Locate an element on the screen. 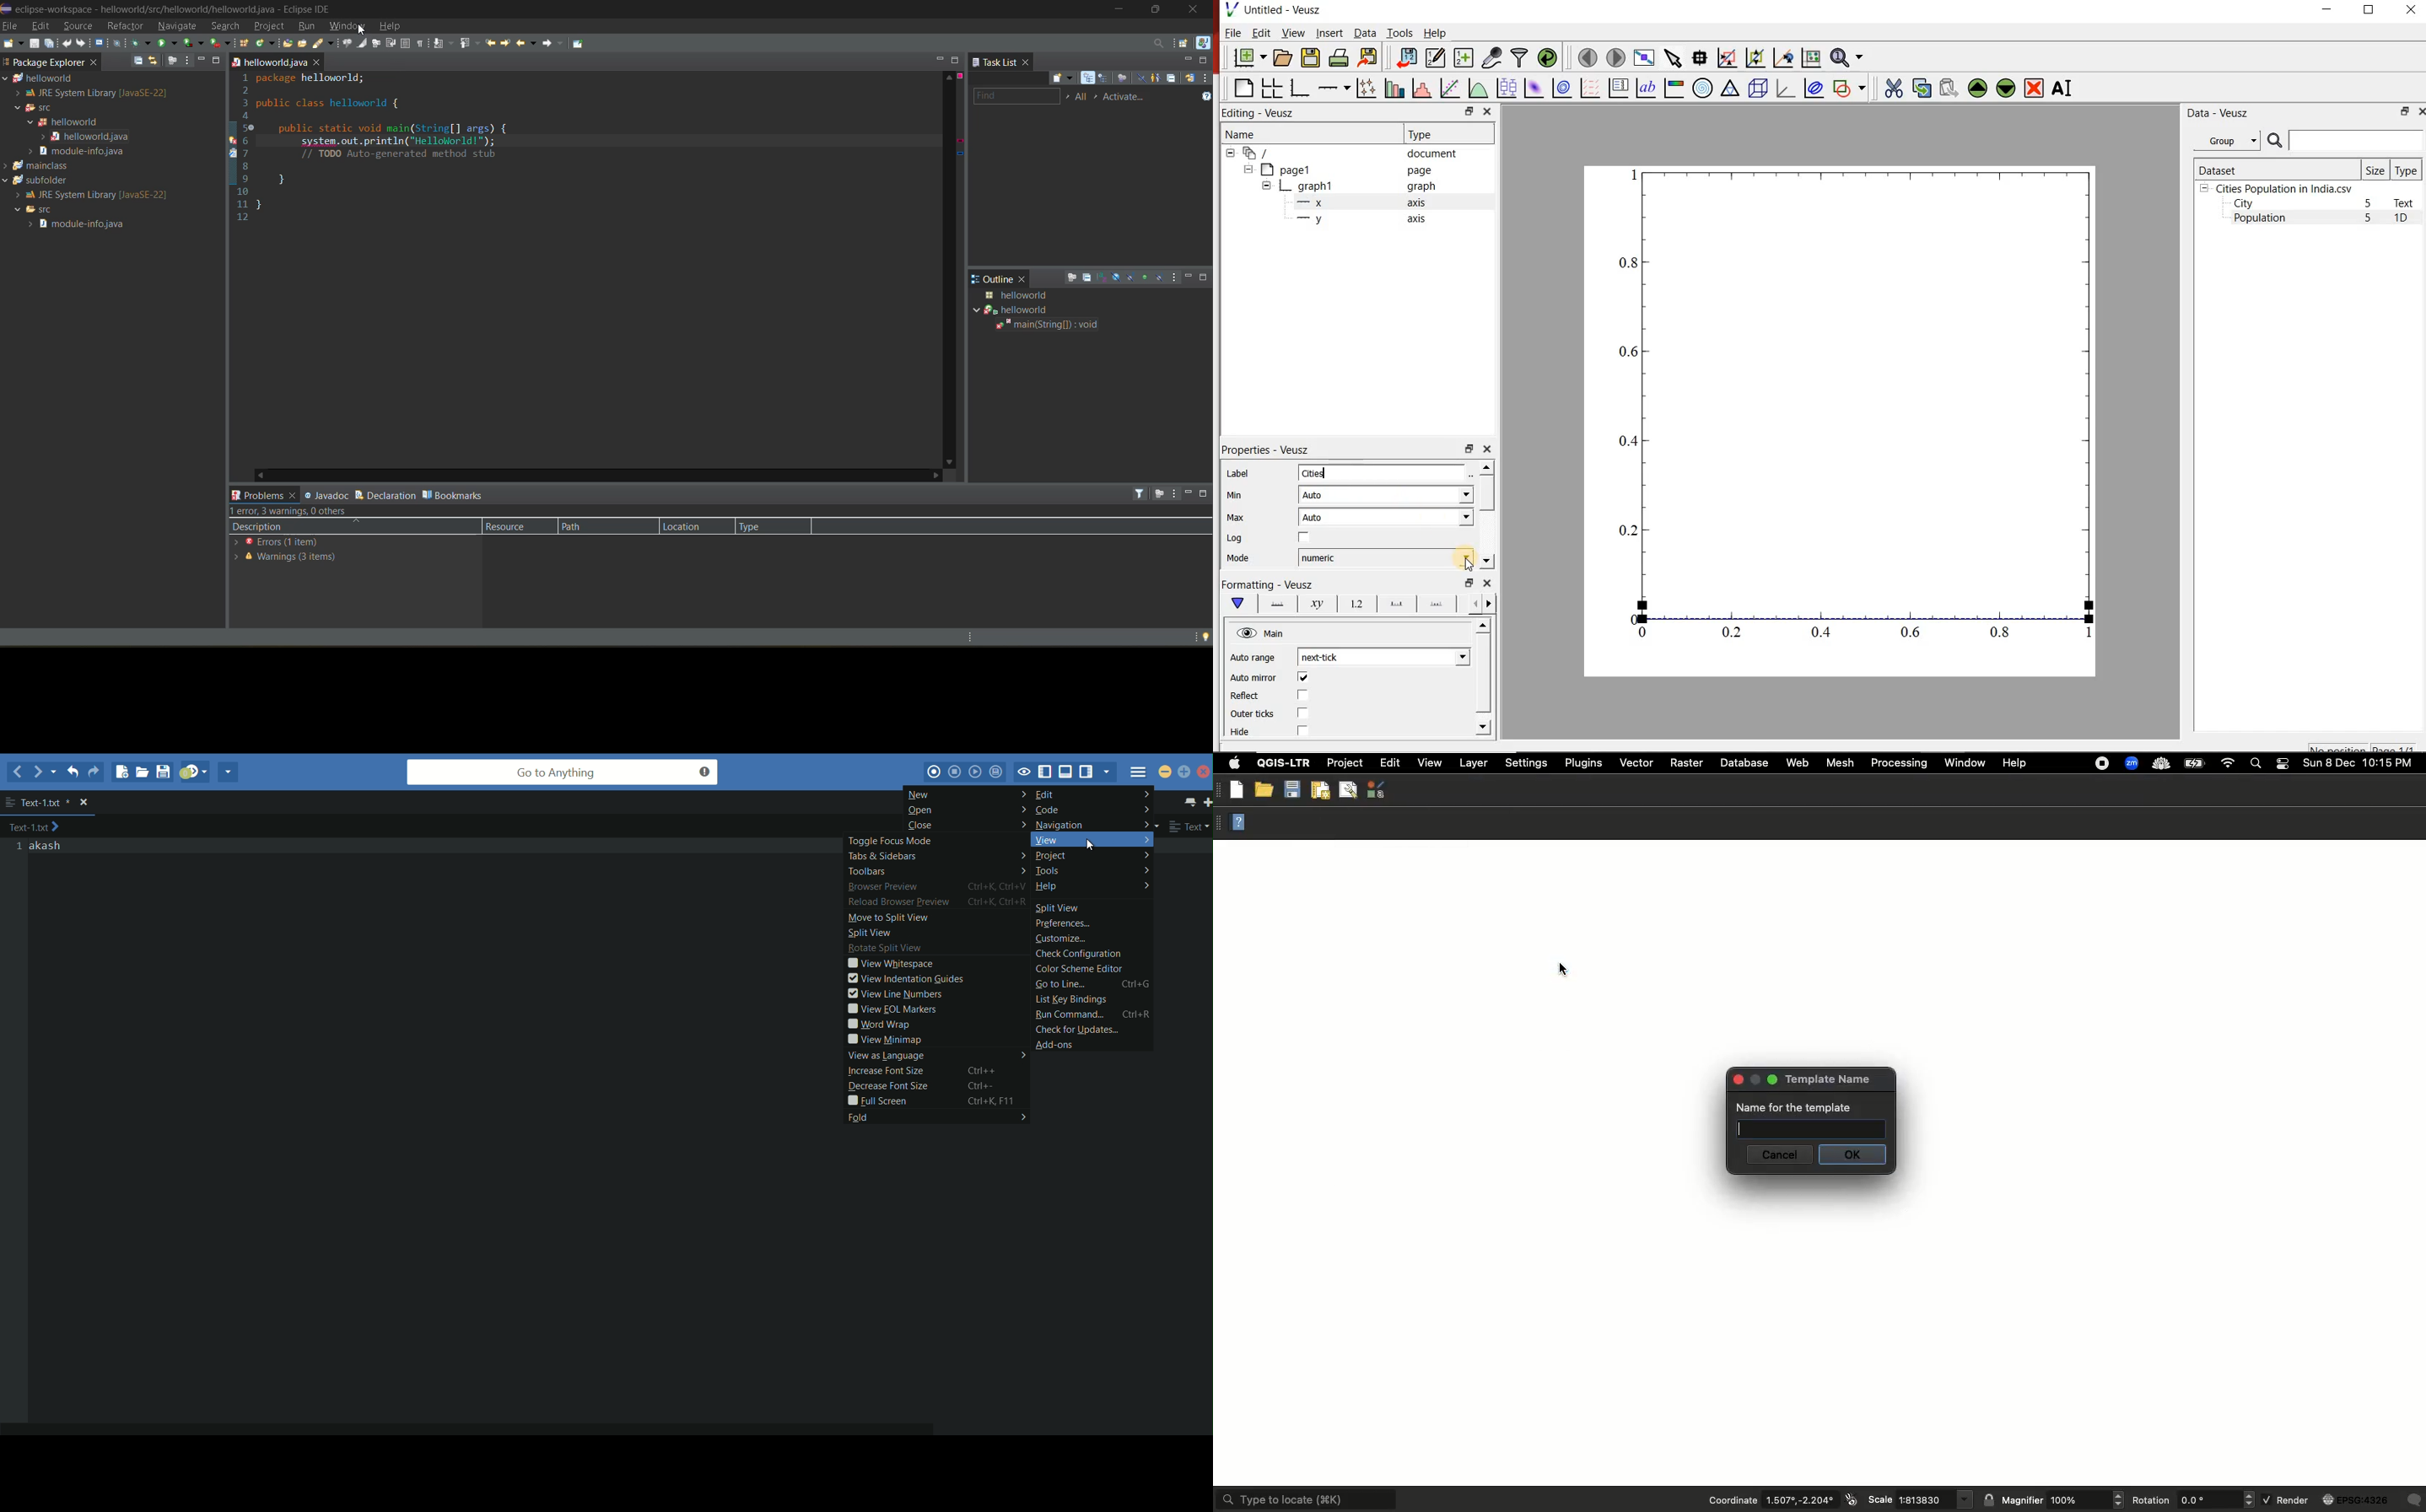 This screenshot has width=2436, height=1512. save the document is located at coordinates (1310, 56).